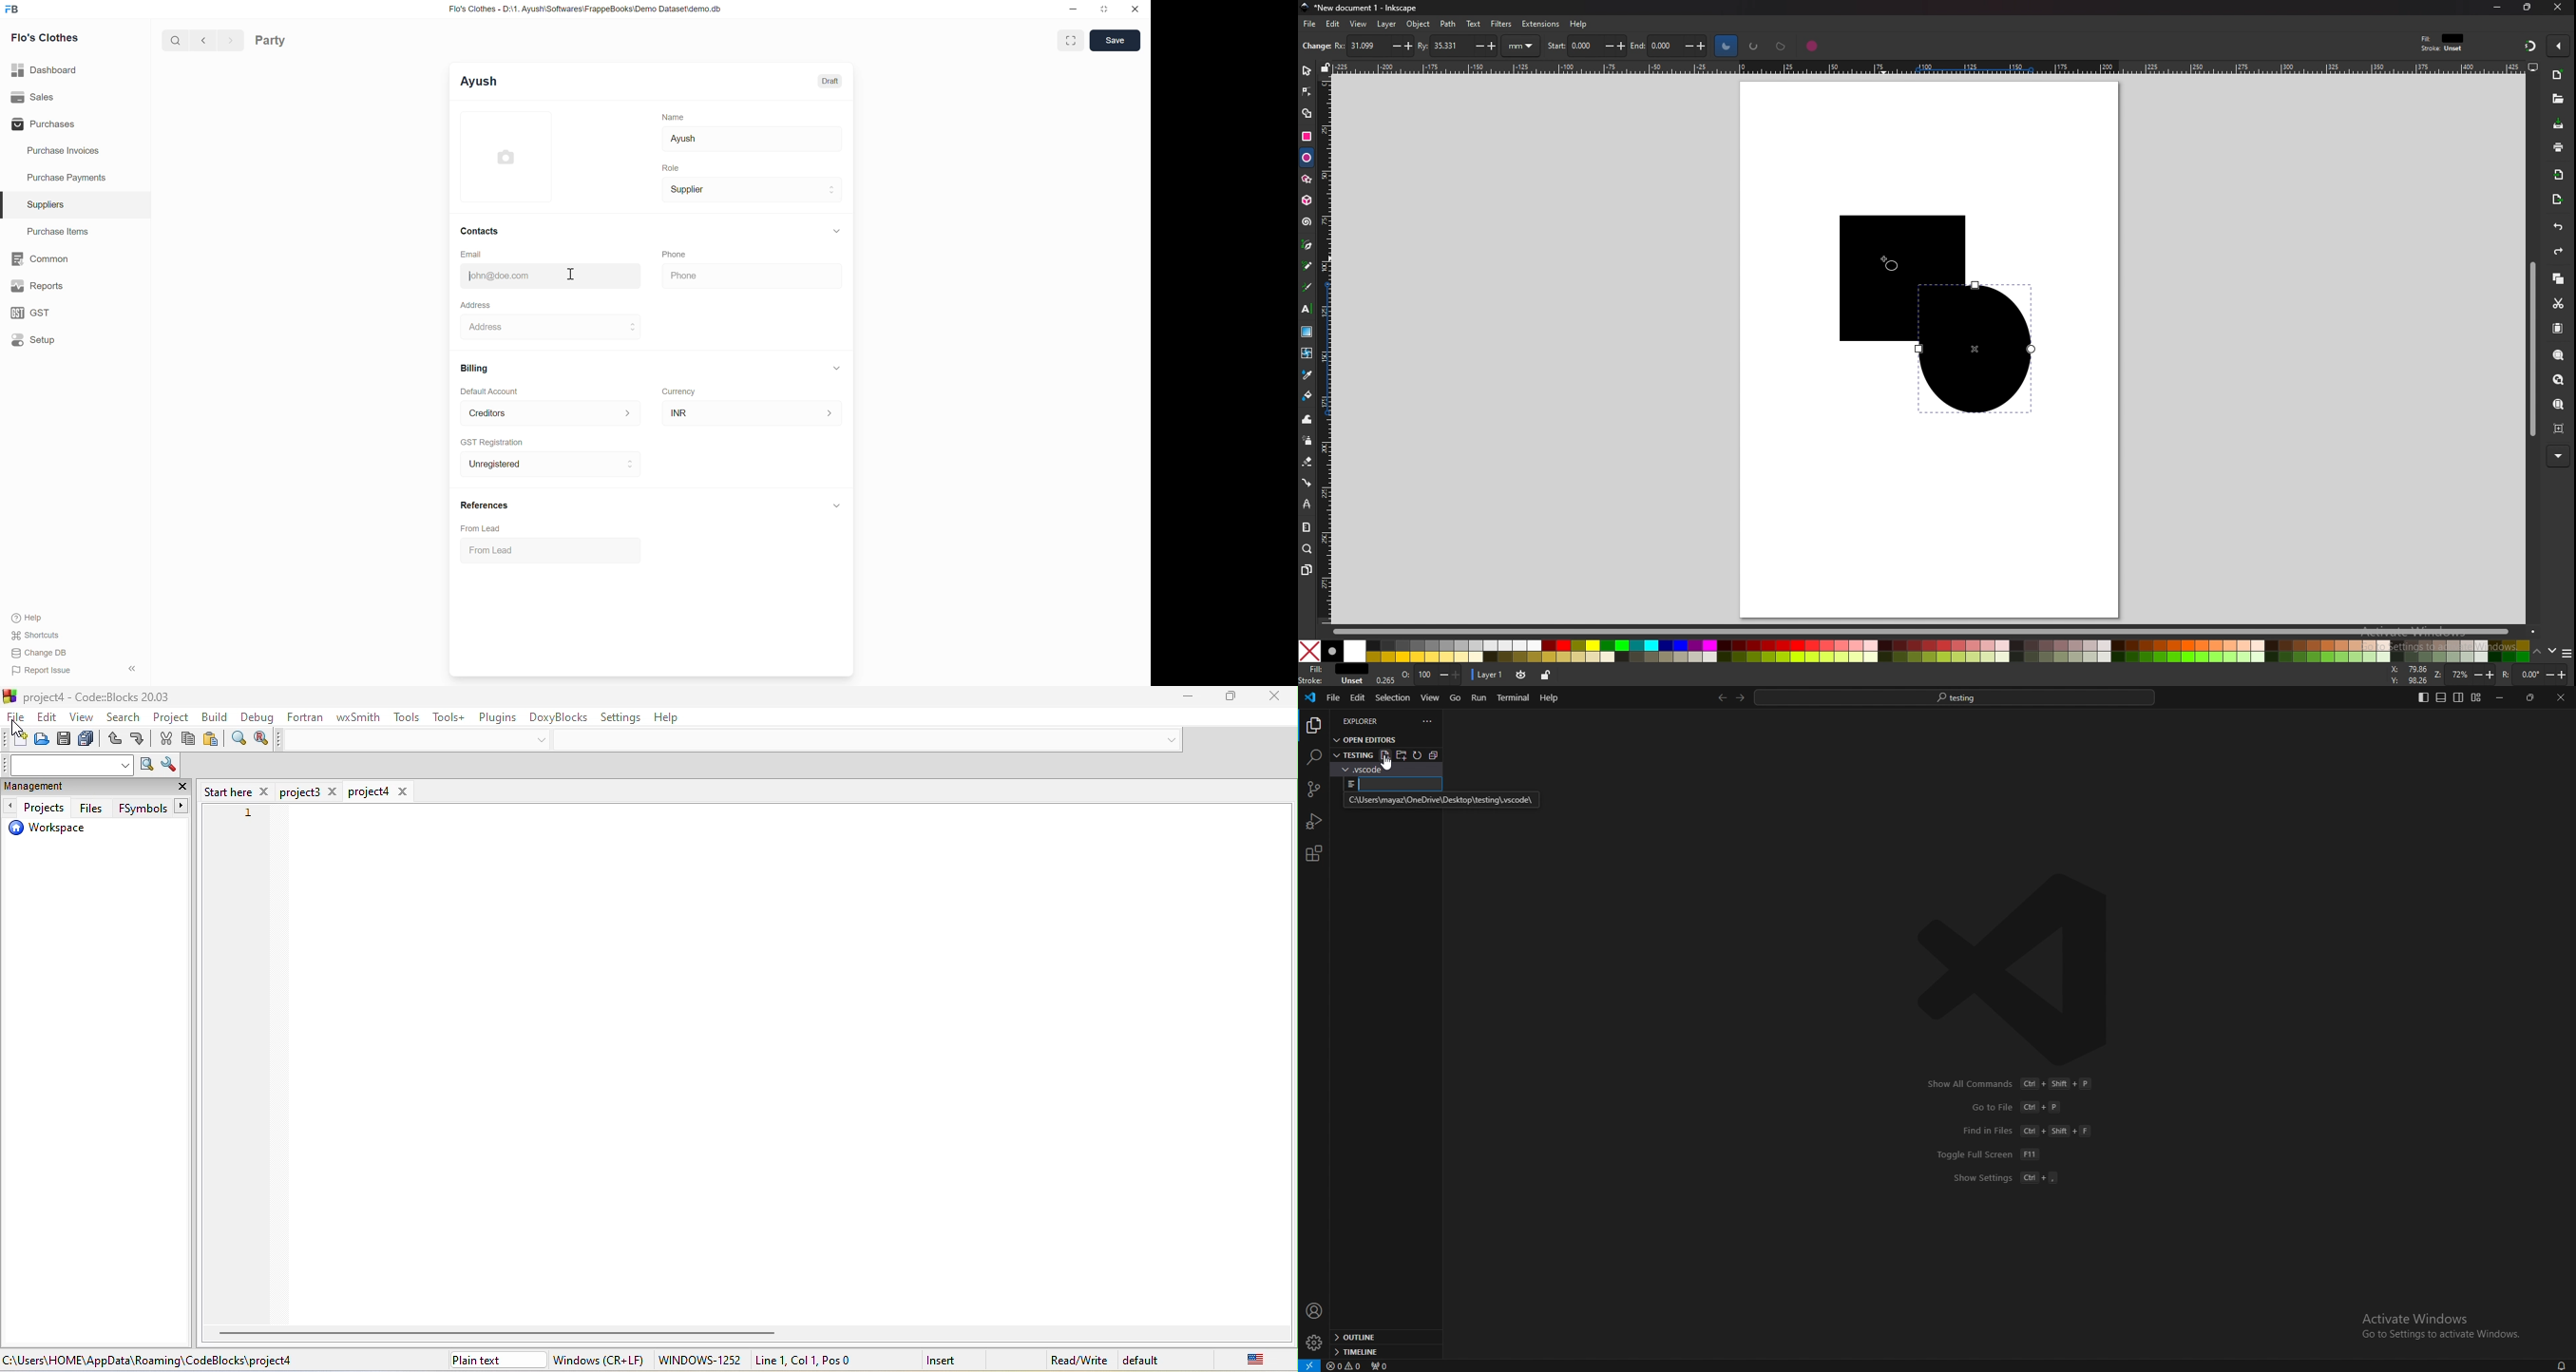  I want to click on Change DB, so click(41, 653).